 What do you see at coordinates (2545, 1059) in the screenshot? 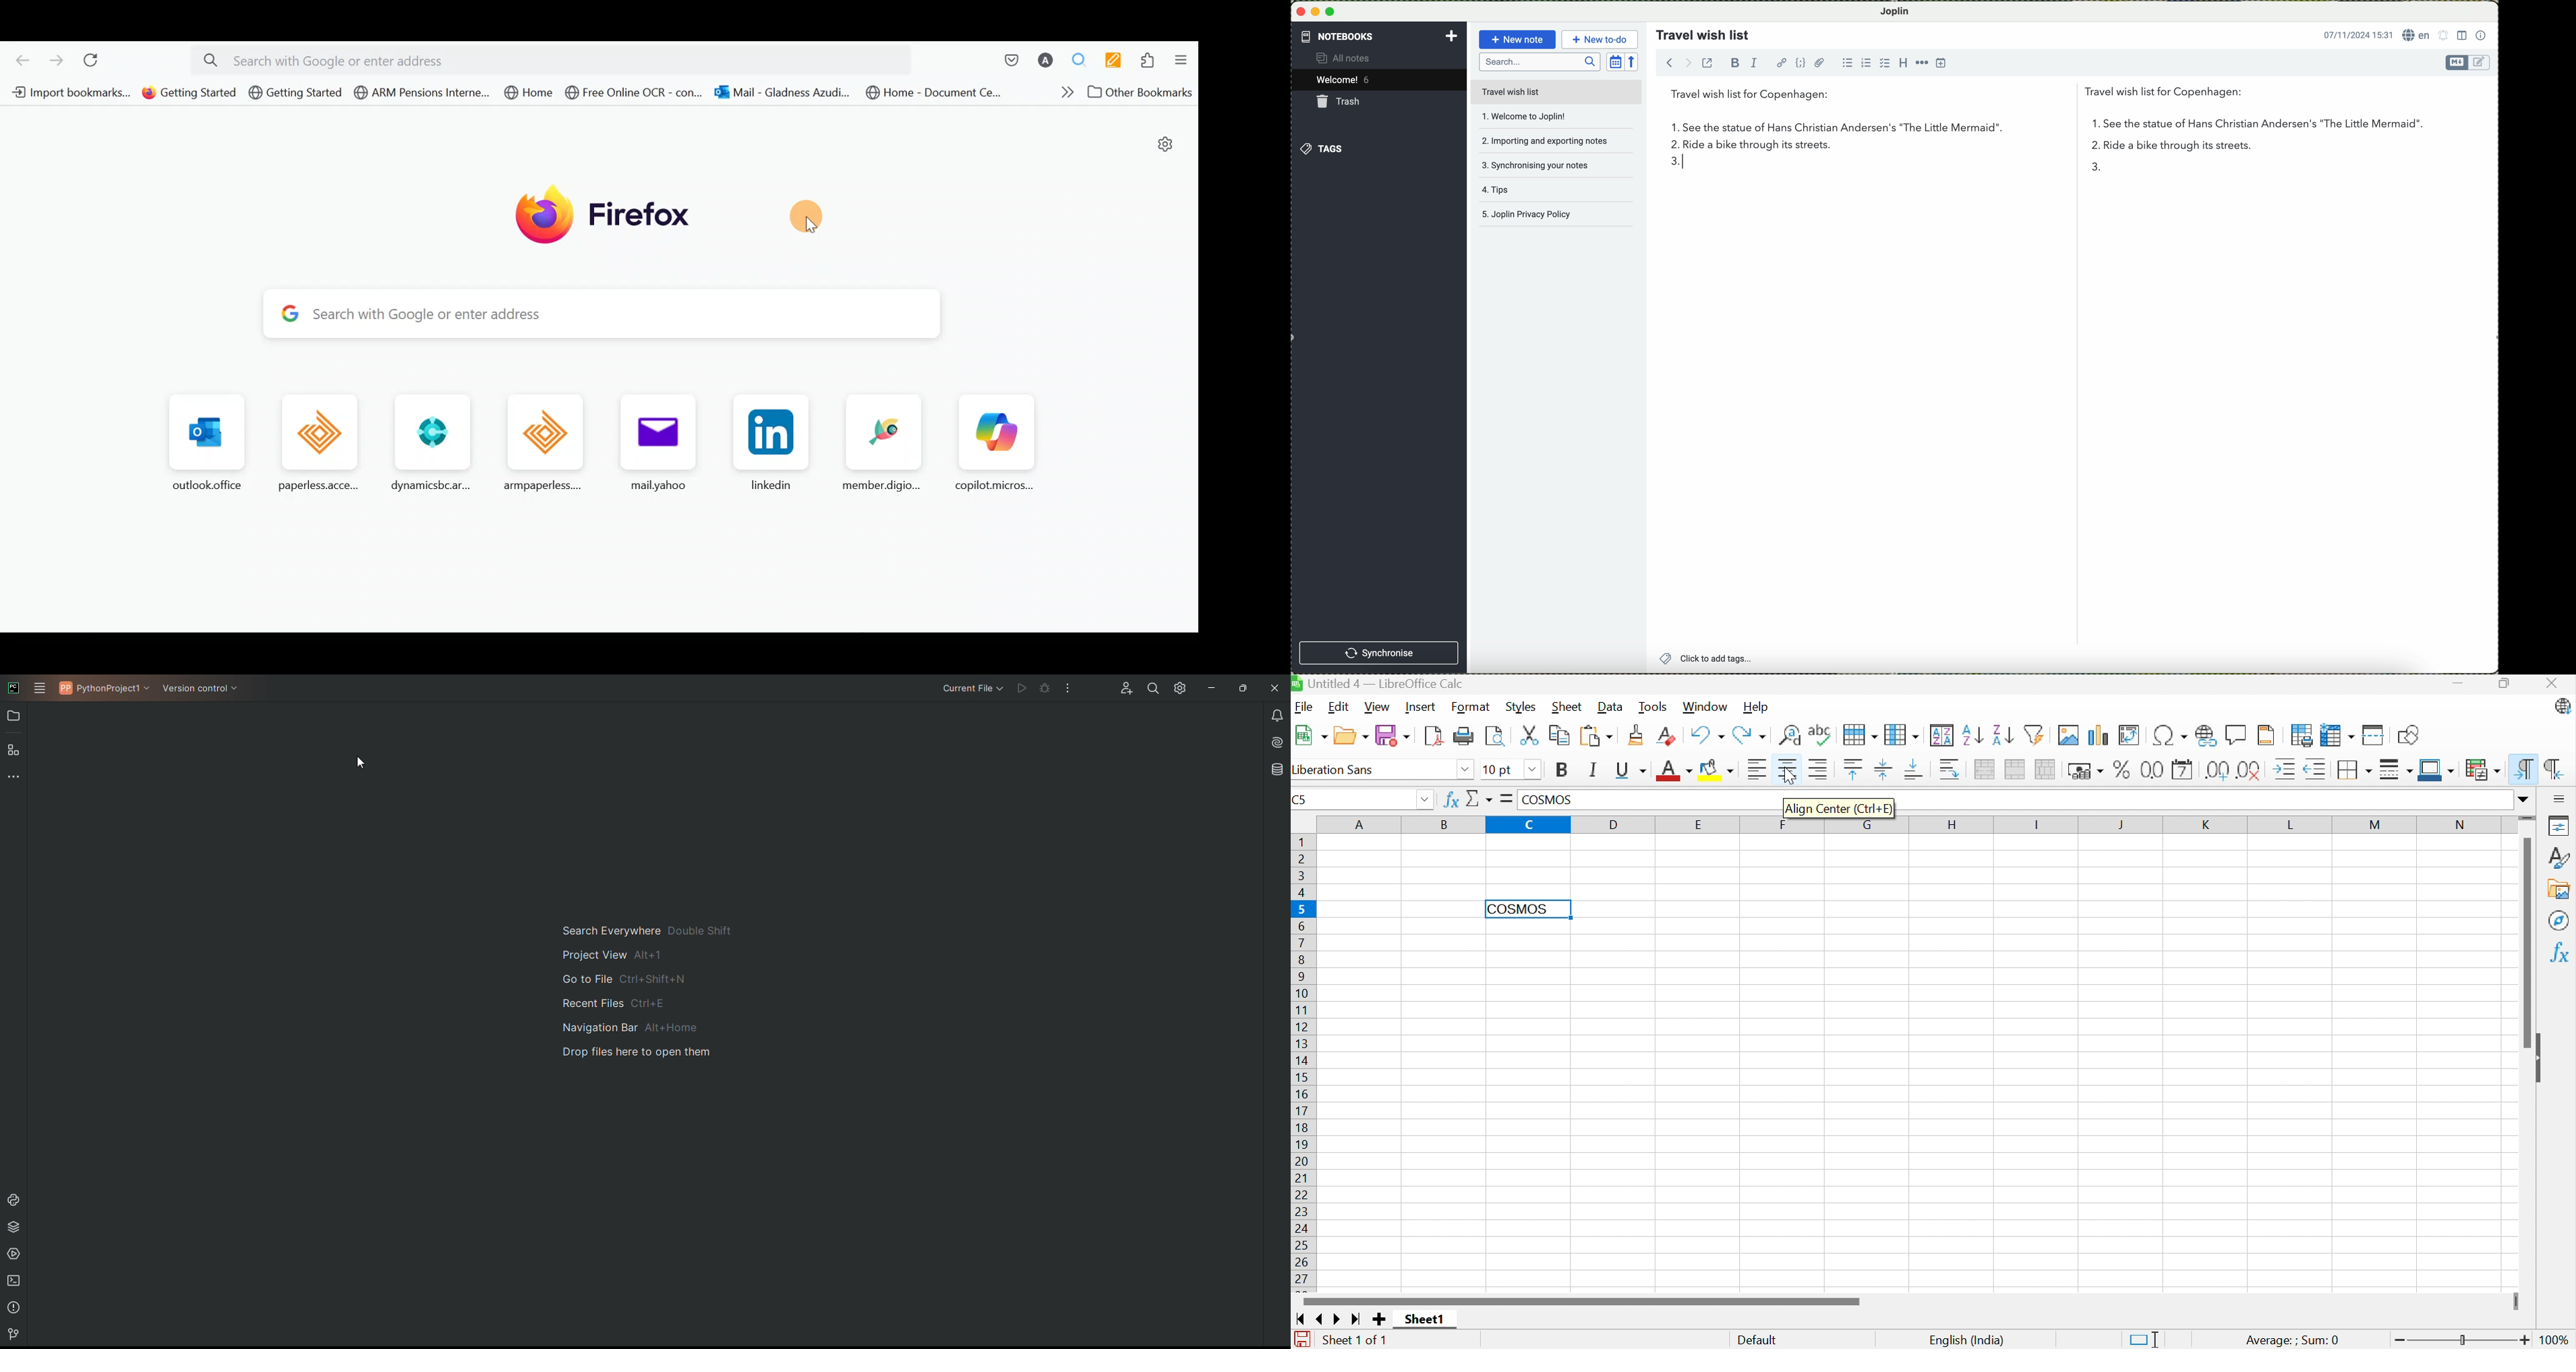
I see `Hide` at bounding box center [2545, 1059].